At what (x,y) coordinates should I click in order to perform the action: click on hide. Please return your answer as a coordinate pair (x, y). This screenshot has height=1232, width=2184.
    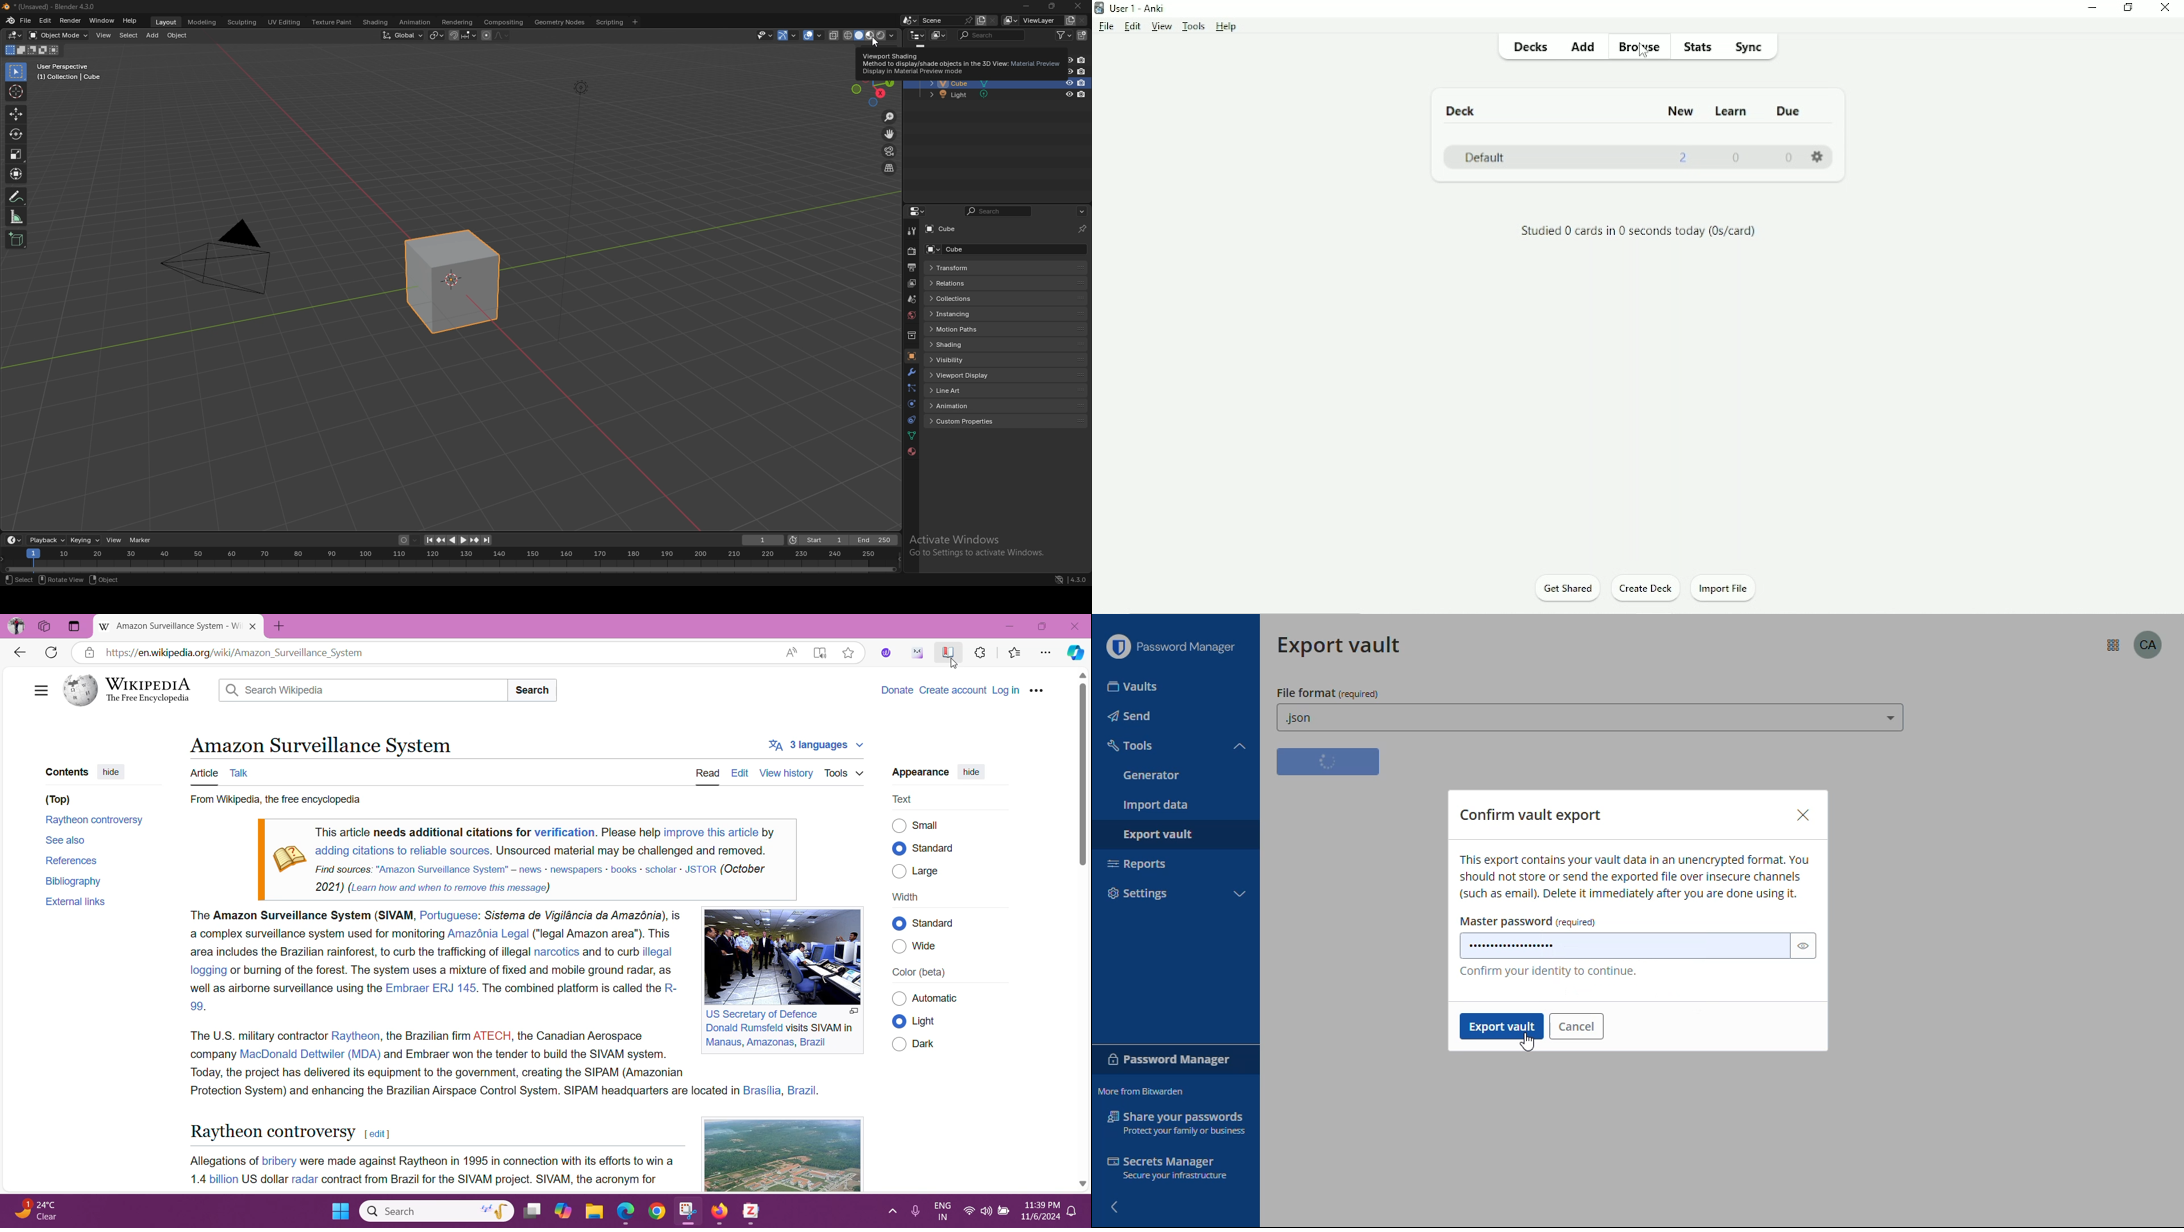
    Looking at the image, I should click on (1116, 1207).